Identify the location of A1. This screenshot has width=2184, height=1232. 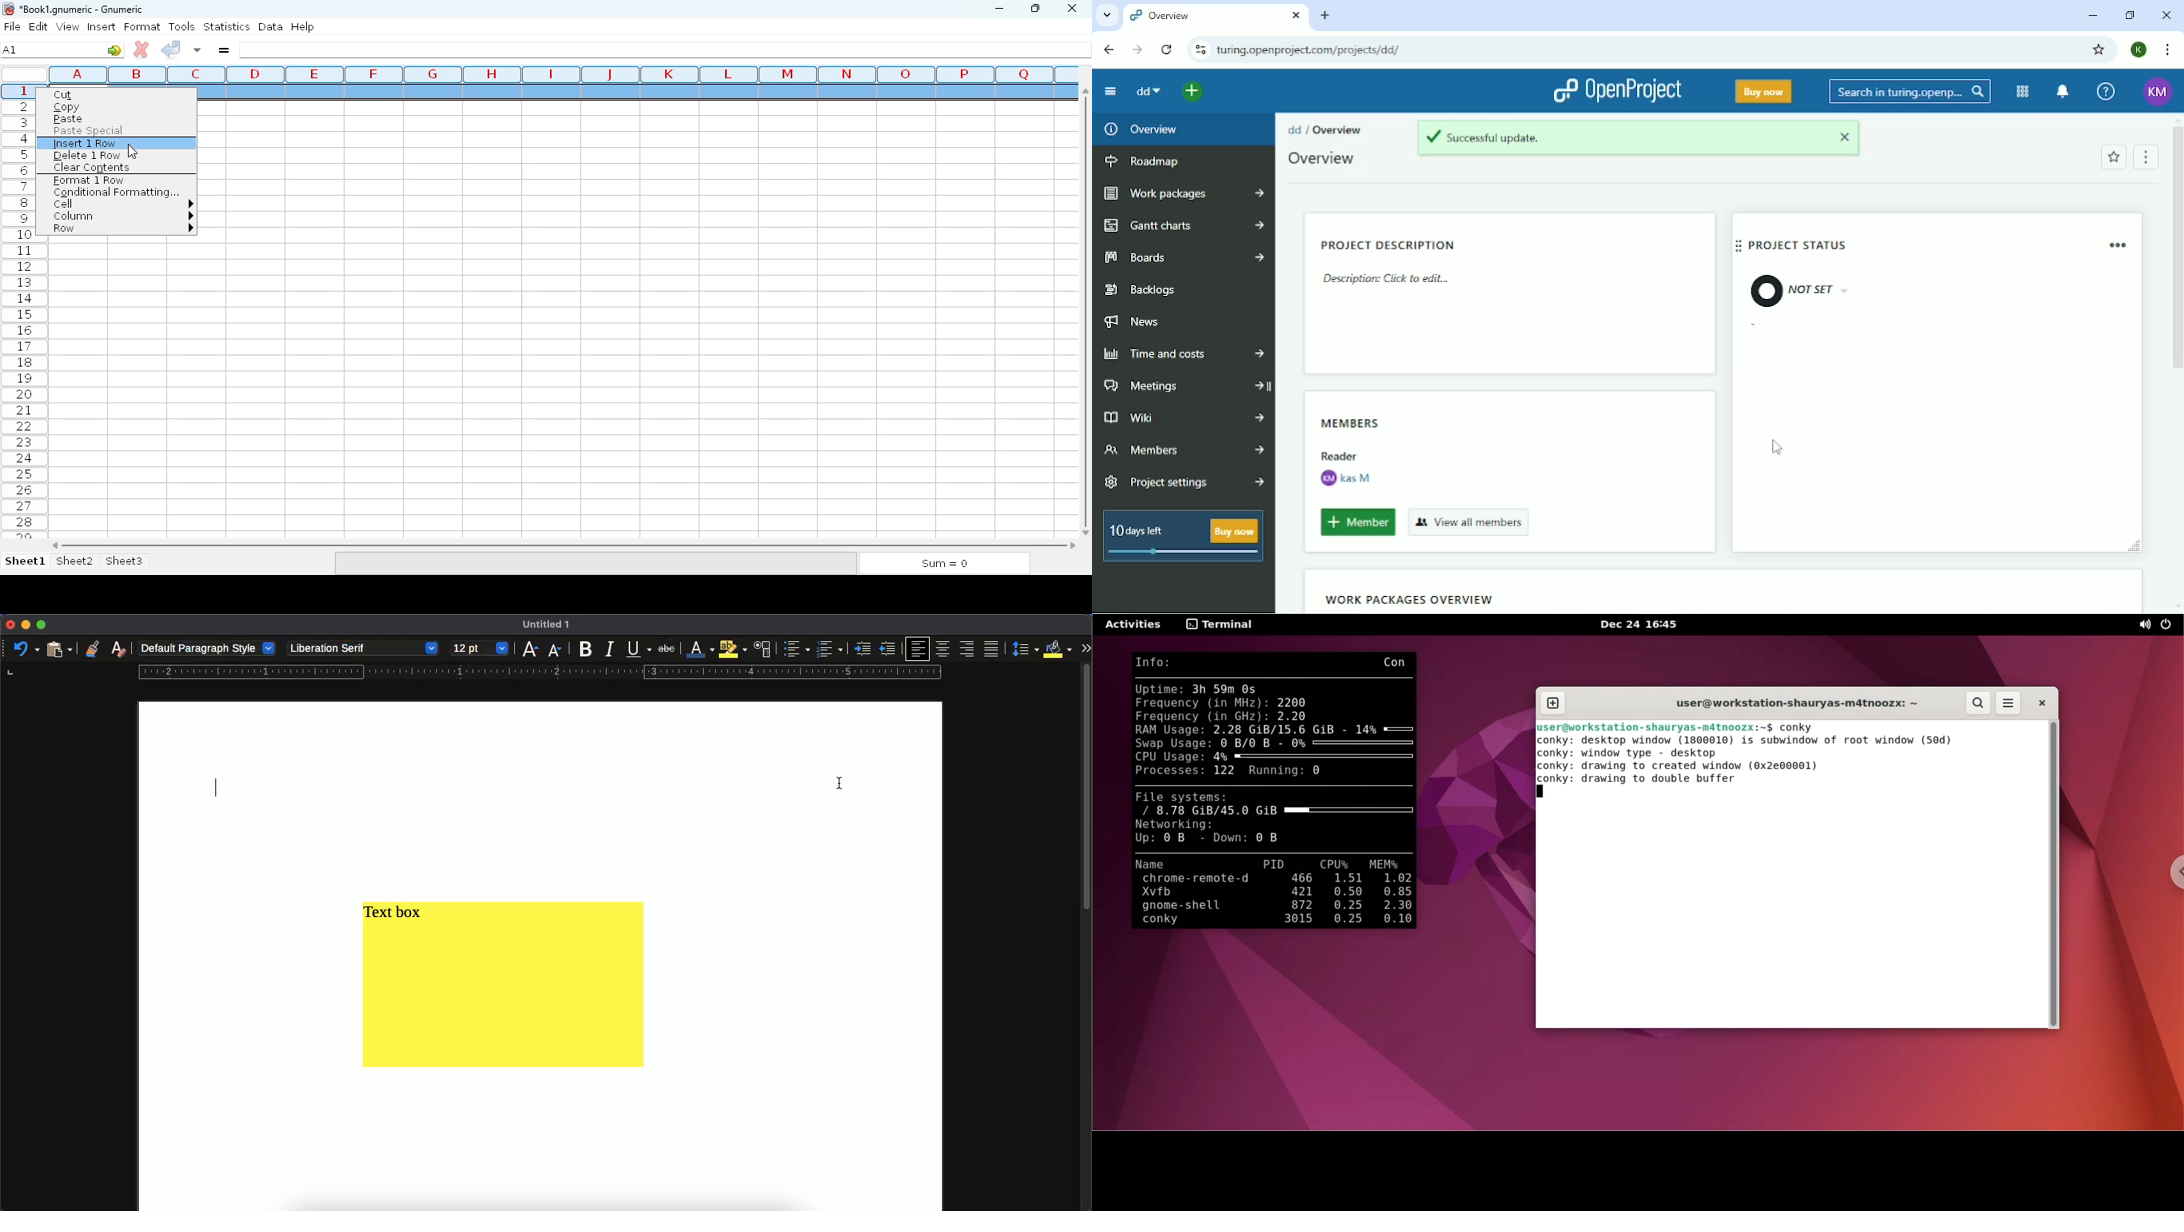
(10, 50).